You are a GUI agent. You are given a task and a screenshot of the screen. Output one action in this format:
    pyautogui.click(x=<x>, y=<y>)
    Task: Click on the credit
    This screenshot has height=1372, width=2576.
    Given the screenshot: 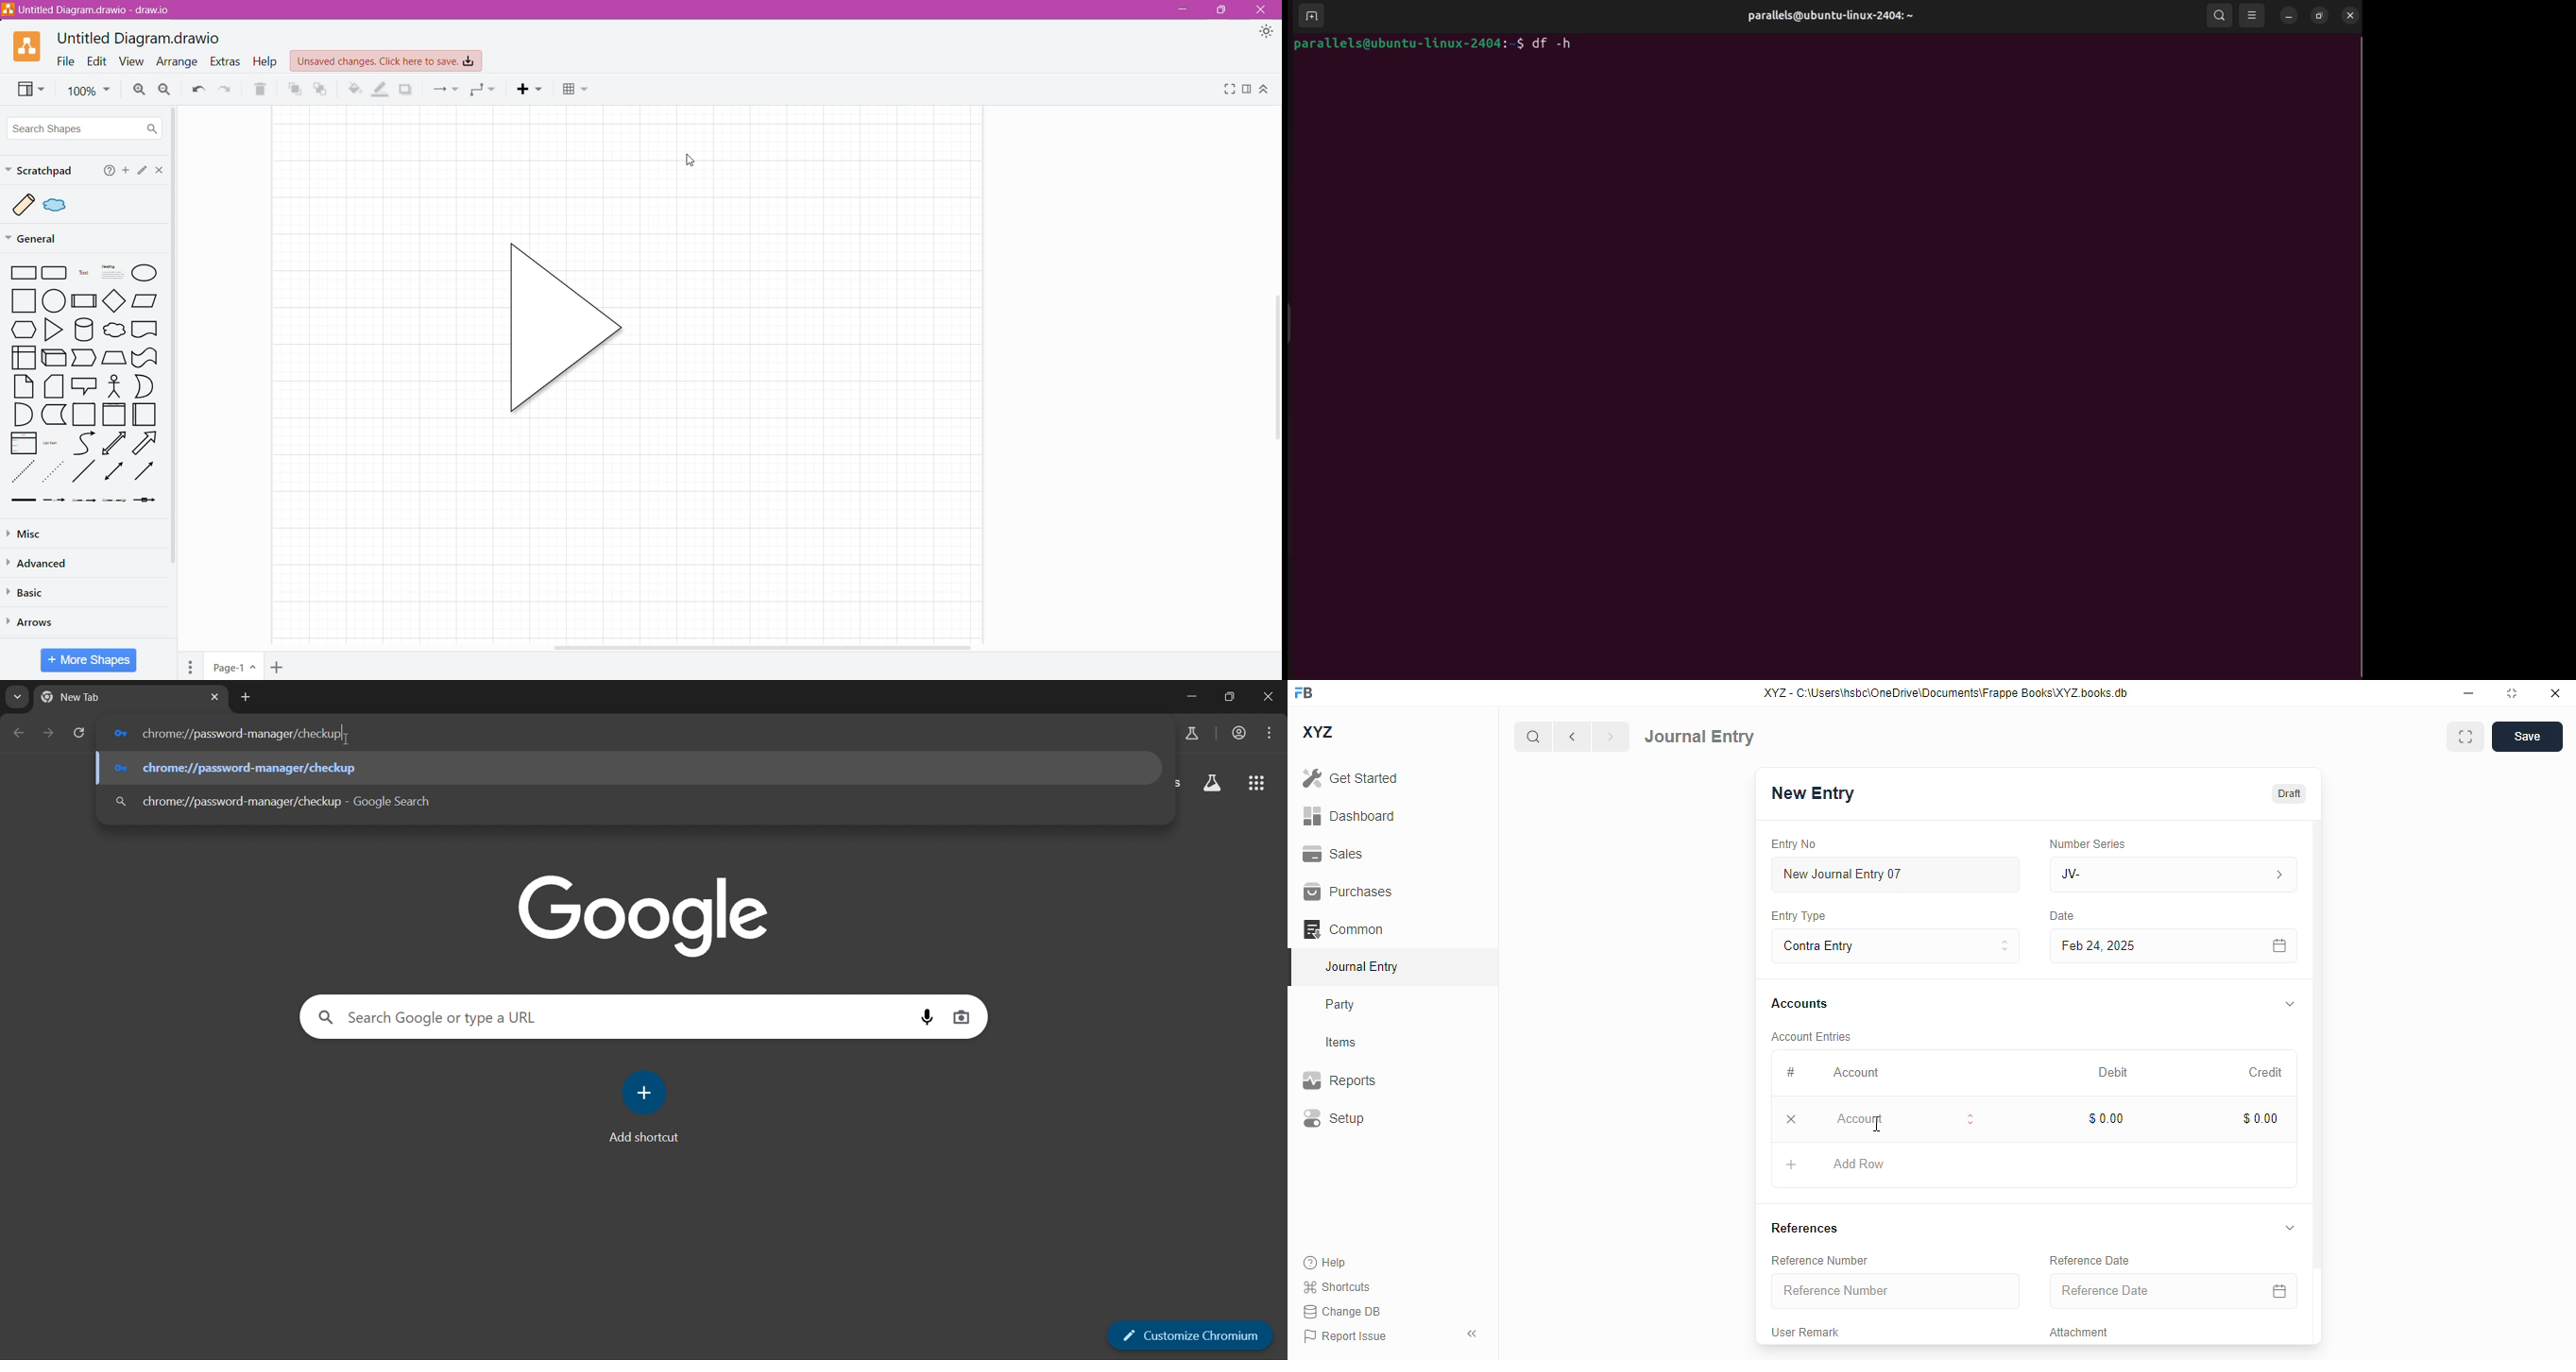 What is the action you would take?
    pyautogui.click(x=2267, y=1072)
    